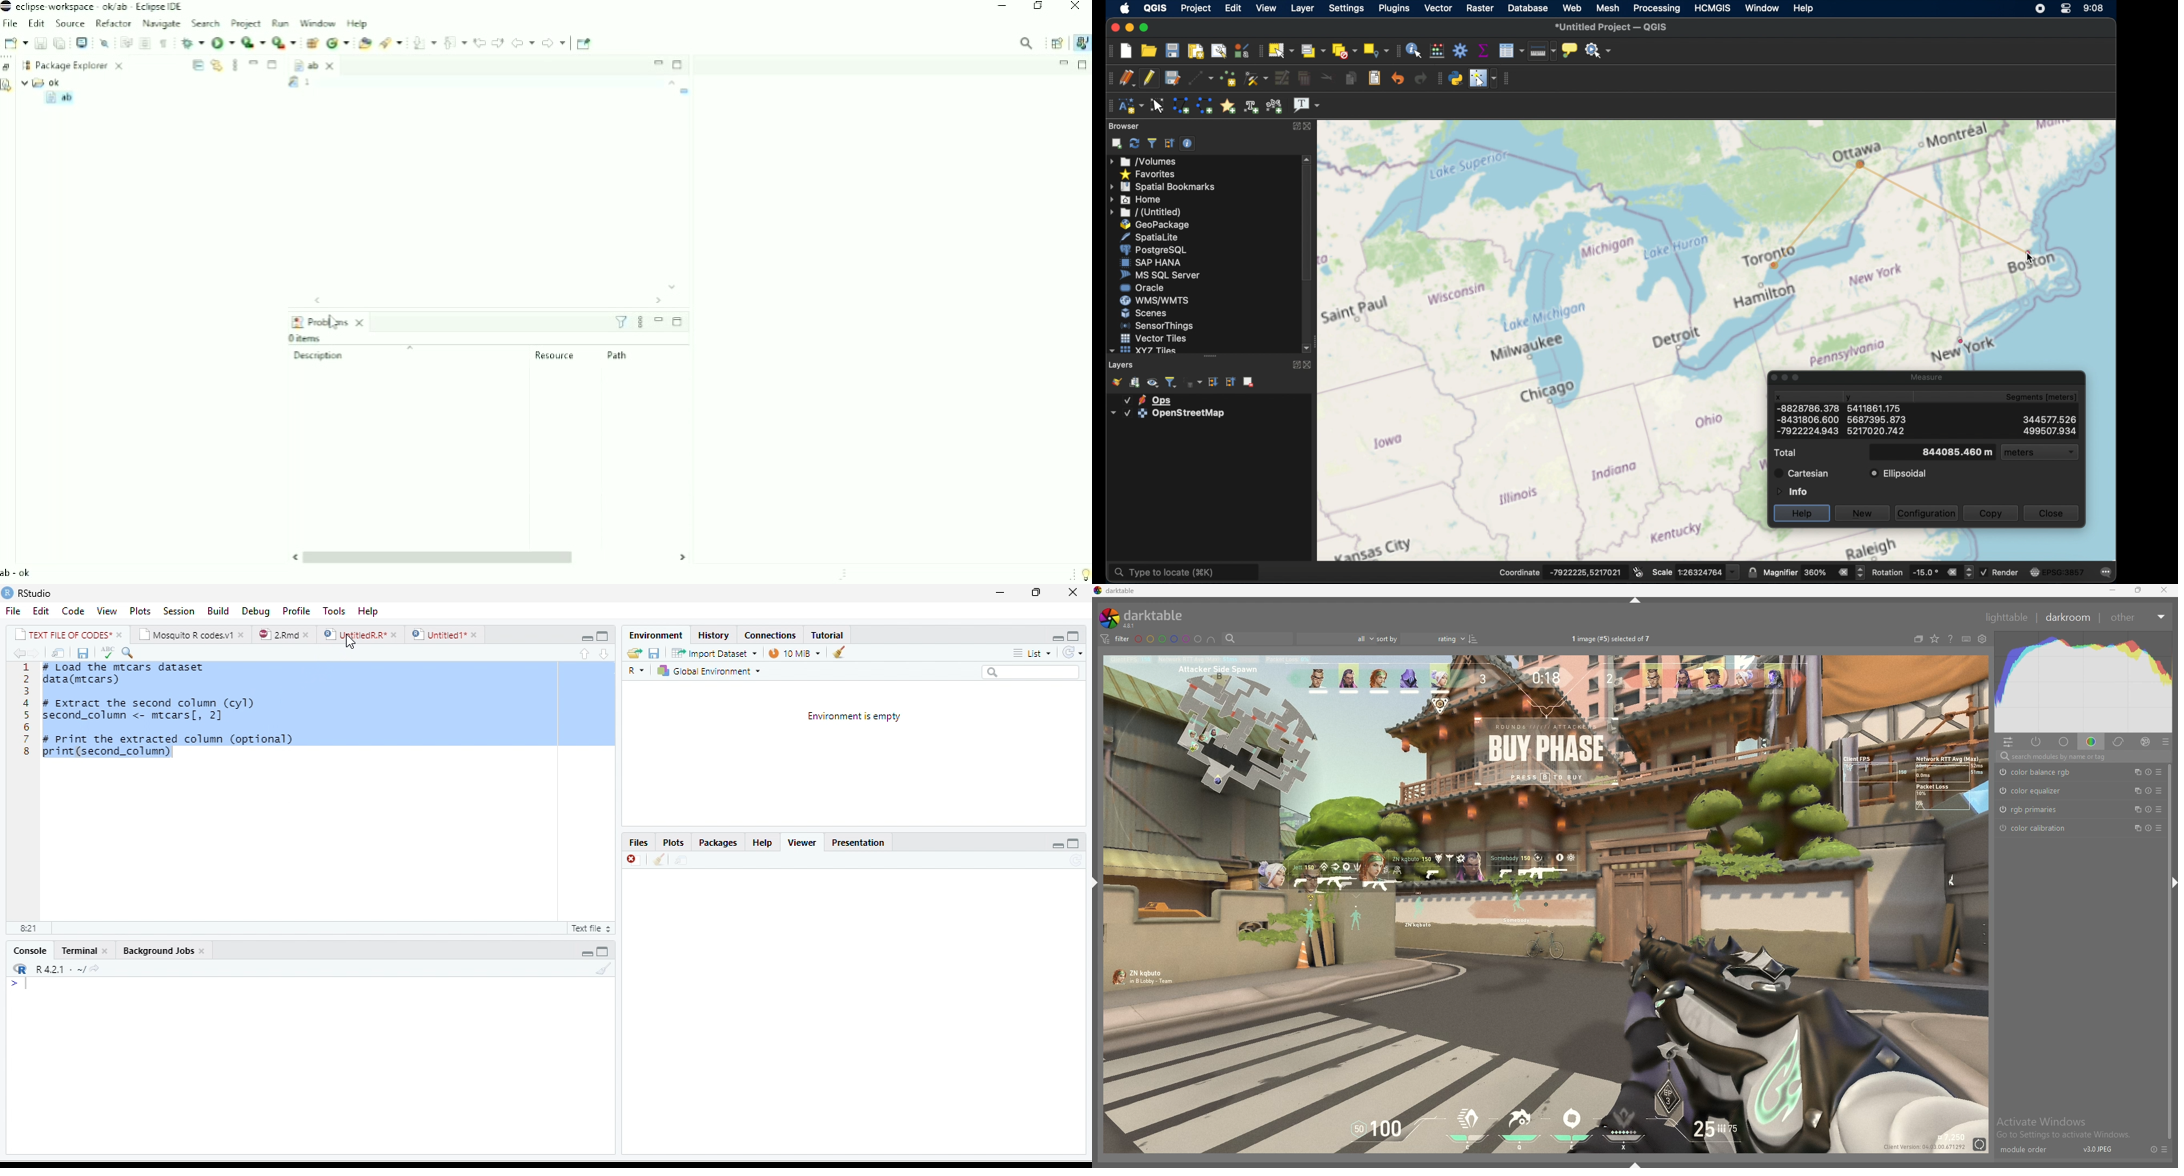  What do you see at coordinates (1966, 639) in the screenshot?
I see `keyboard shortcut` at bounding box center [1966, 639].